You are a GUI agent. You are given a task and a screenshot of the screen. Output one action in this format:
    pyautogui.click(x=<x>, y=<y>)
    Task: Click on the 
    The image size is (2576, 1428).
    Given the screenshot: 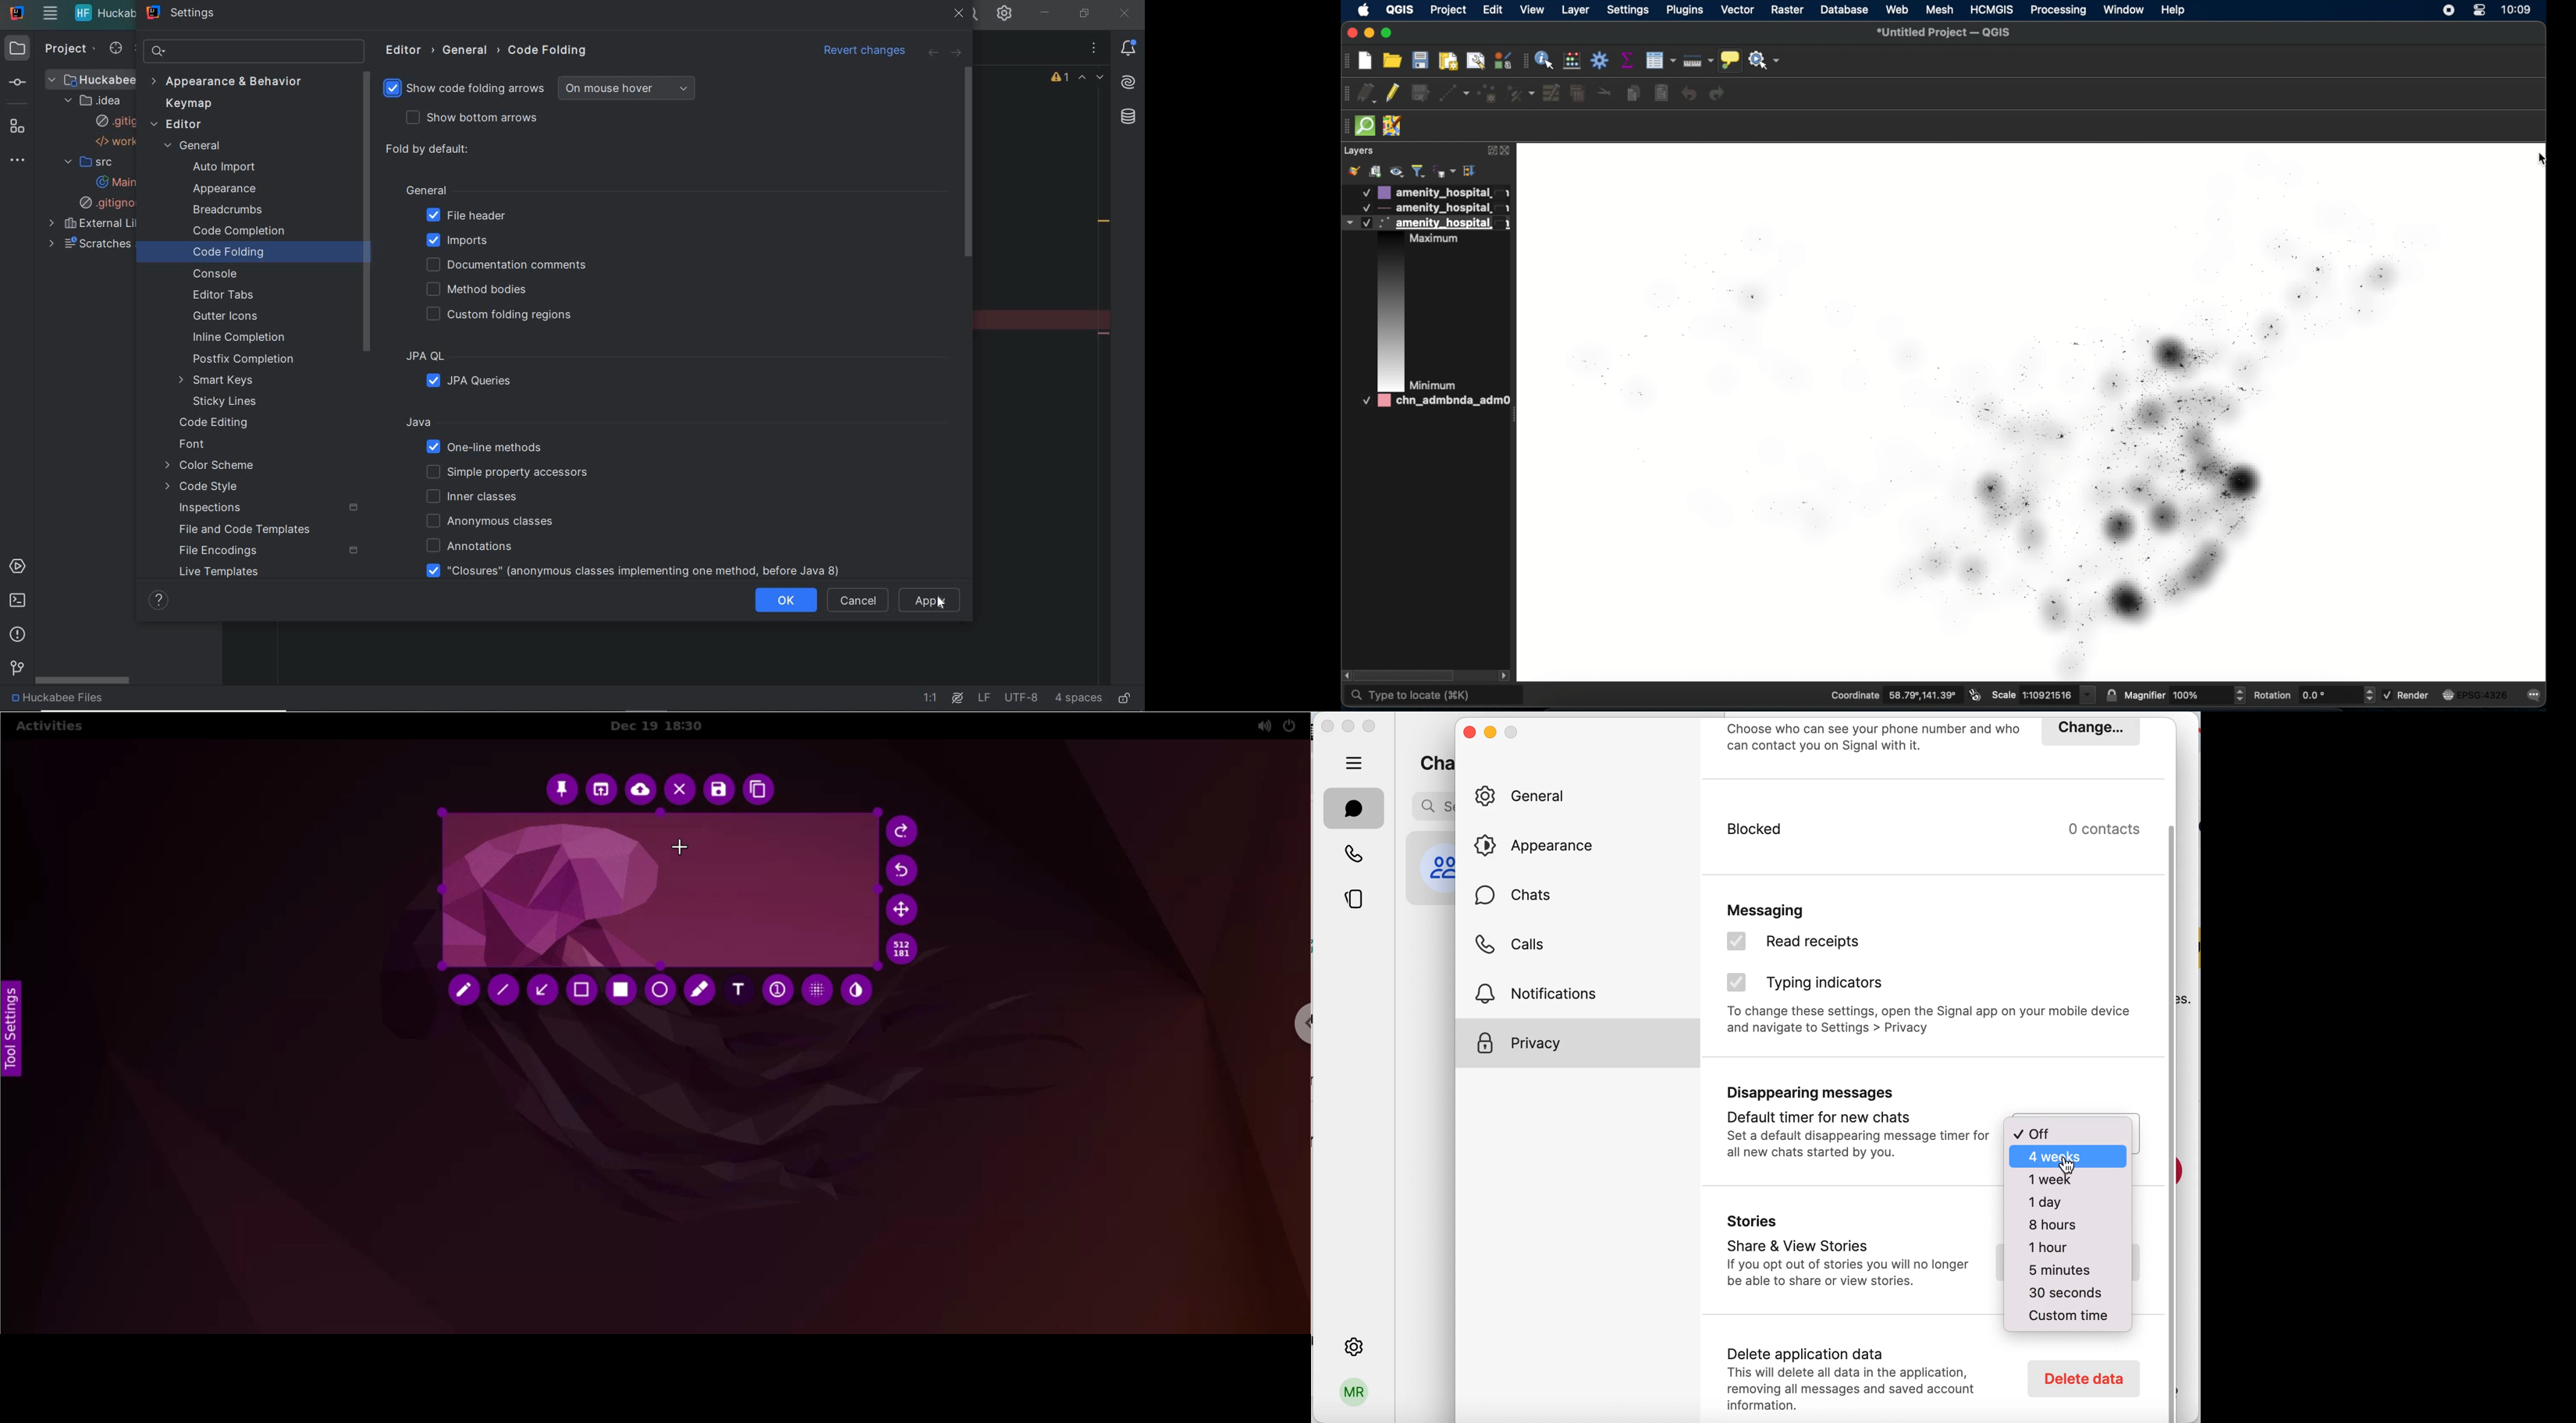 What is the action you would take?
    pyautogui.click(x=1405, y=675)
    